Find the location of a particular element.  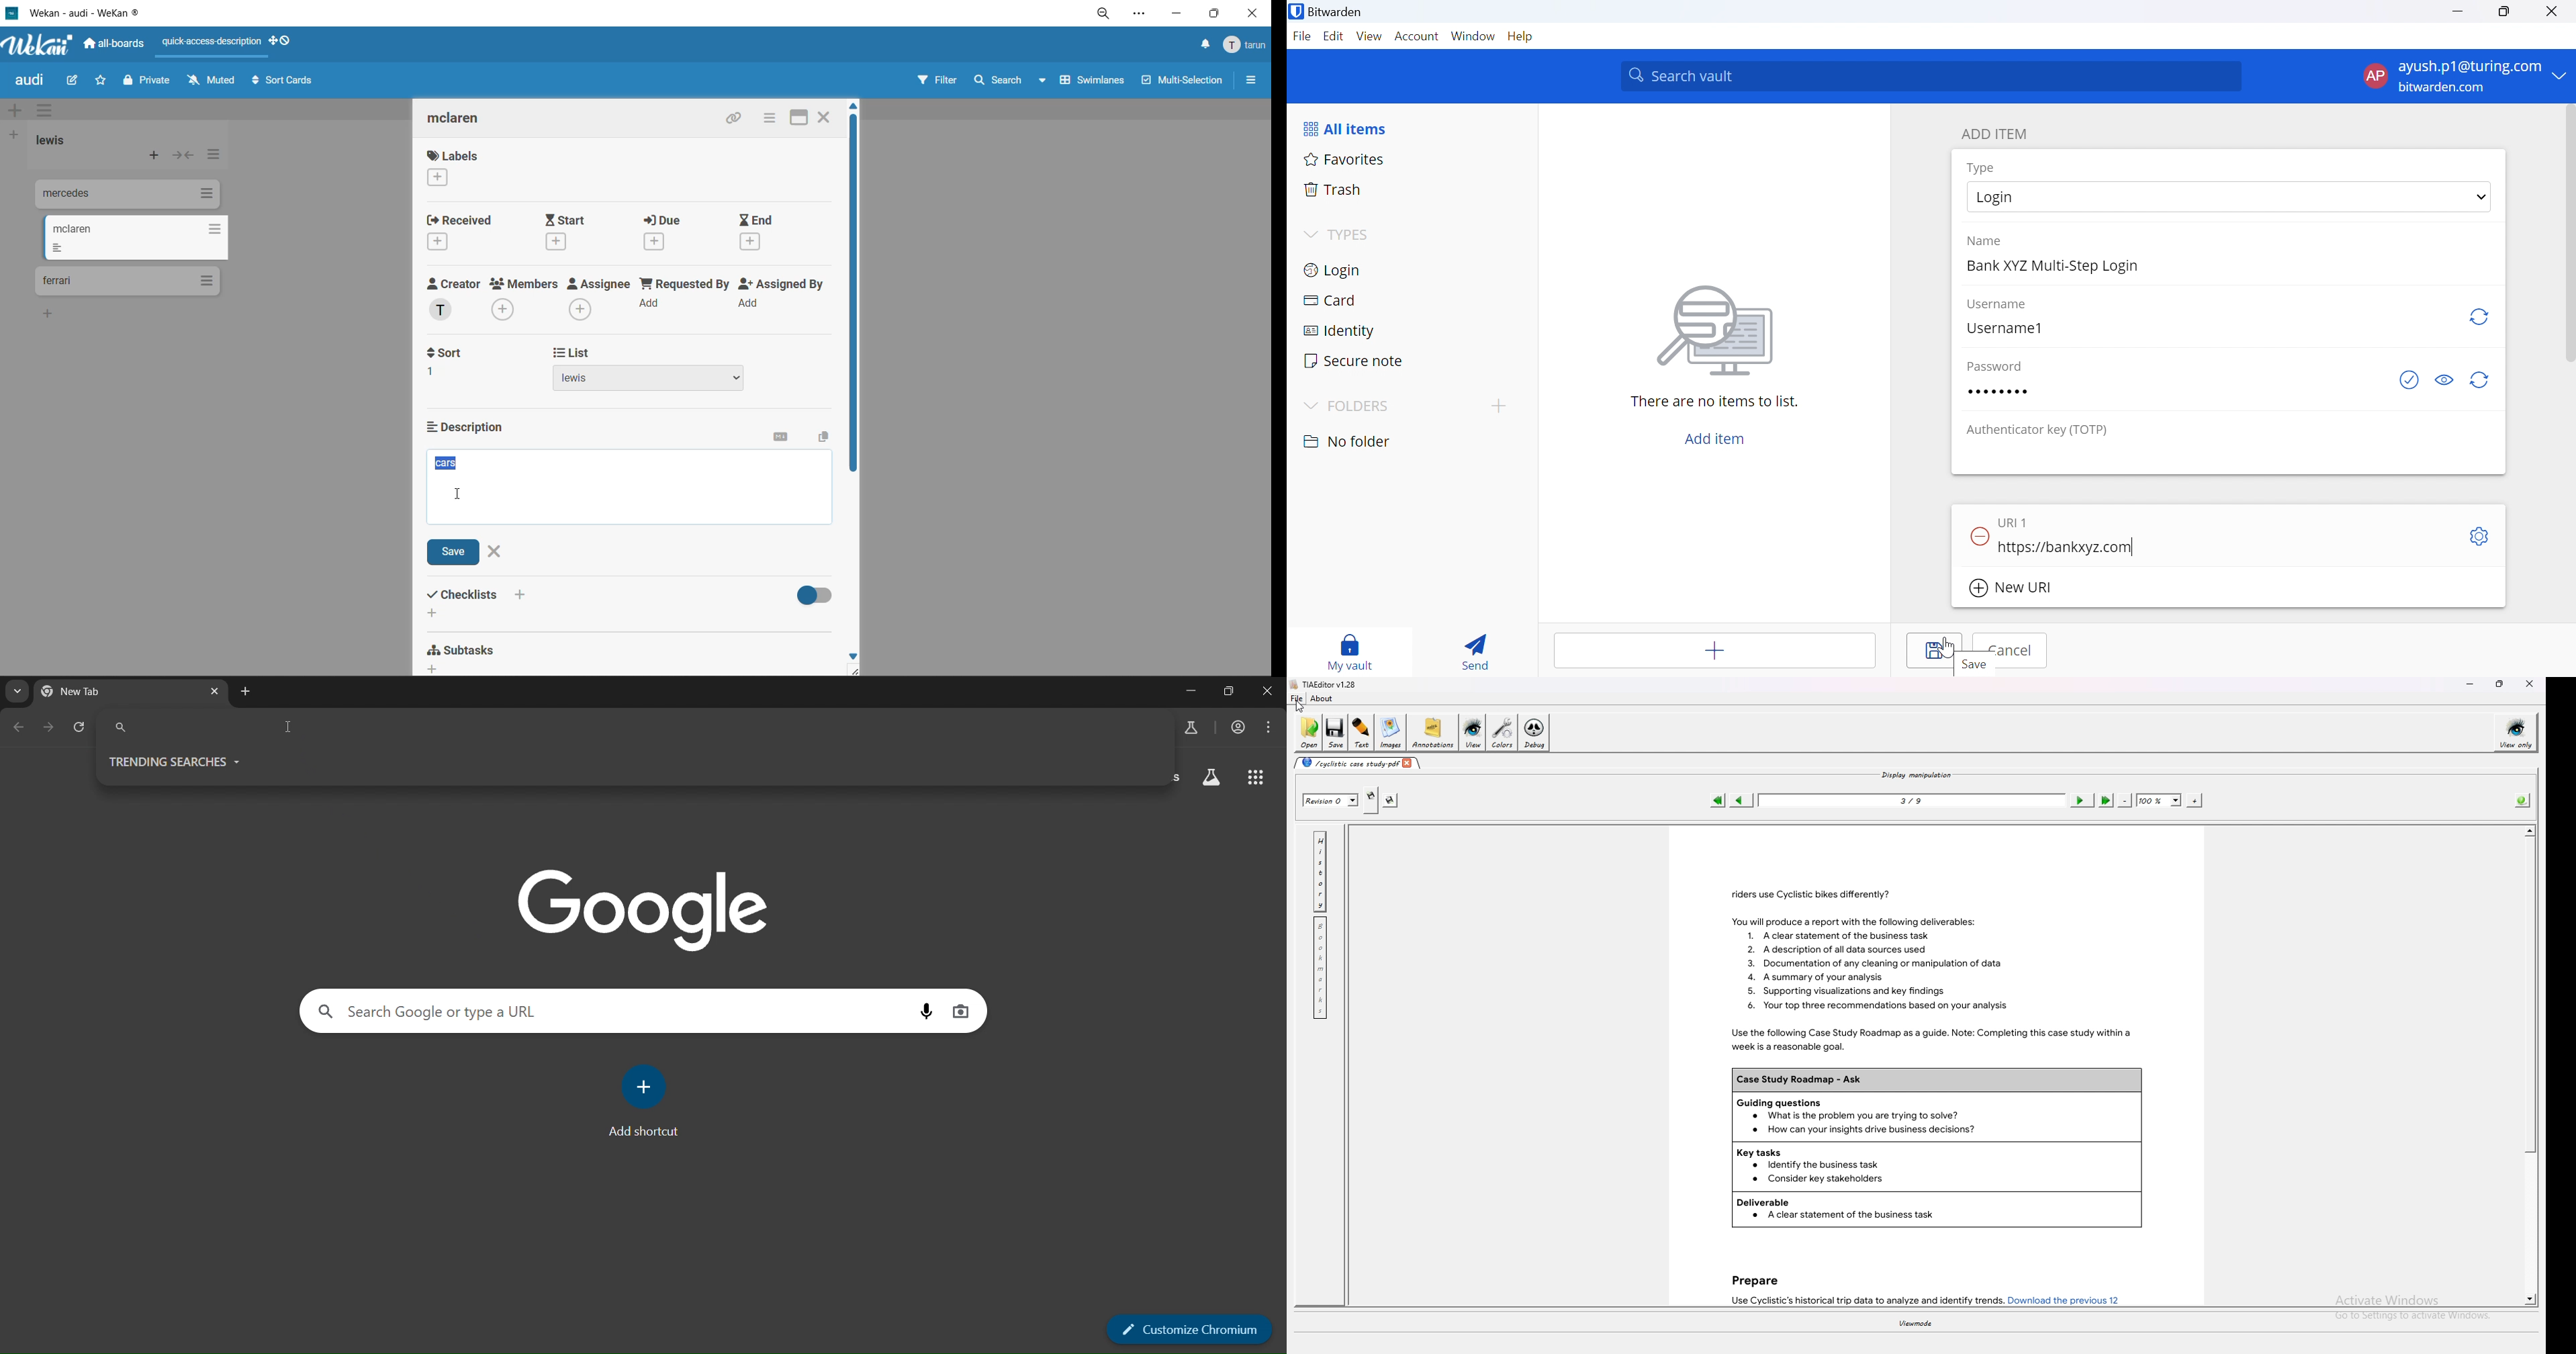

private is located at coordinates (149, 82).